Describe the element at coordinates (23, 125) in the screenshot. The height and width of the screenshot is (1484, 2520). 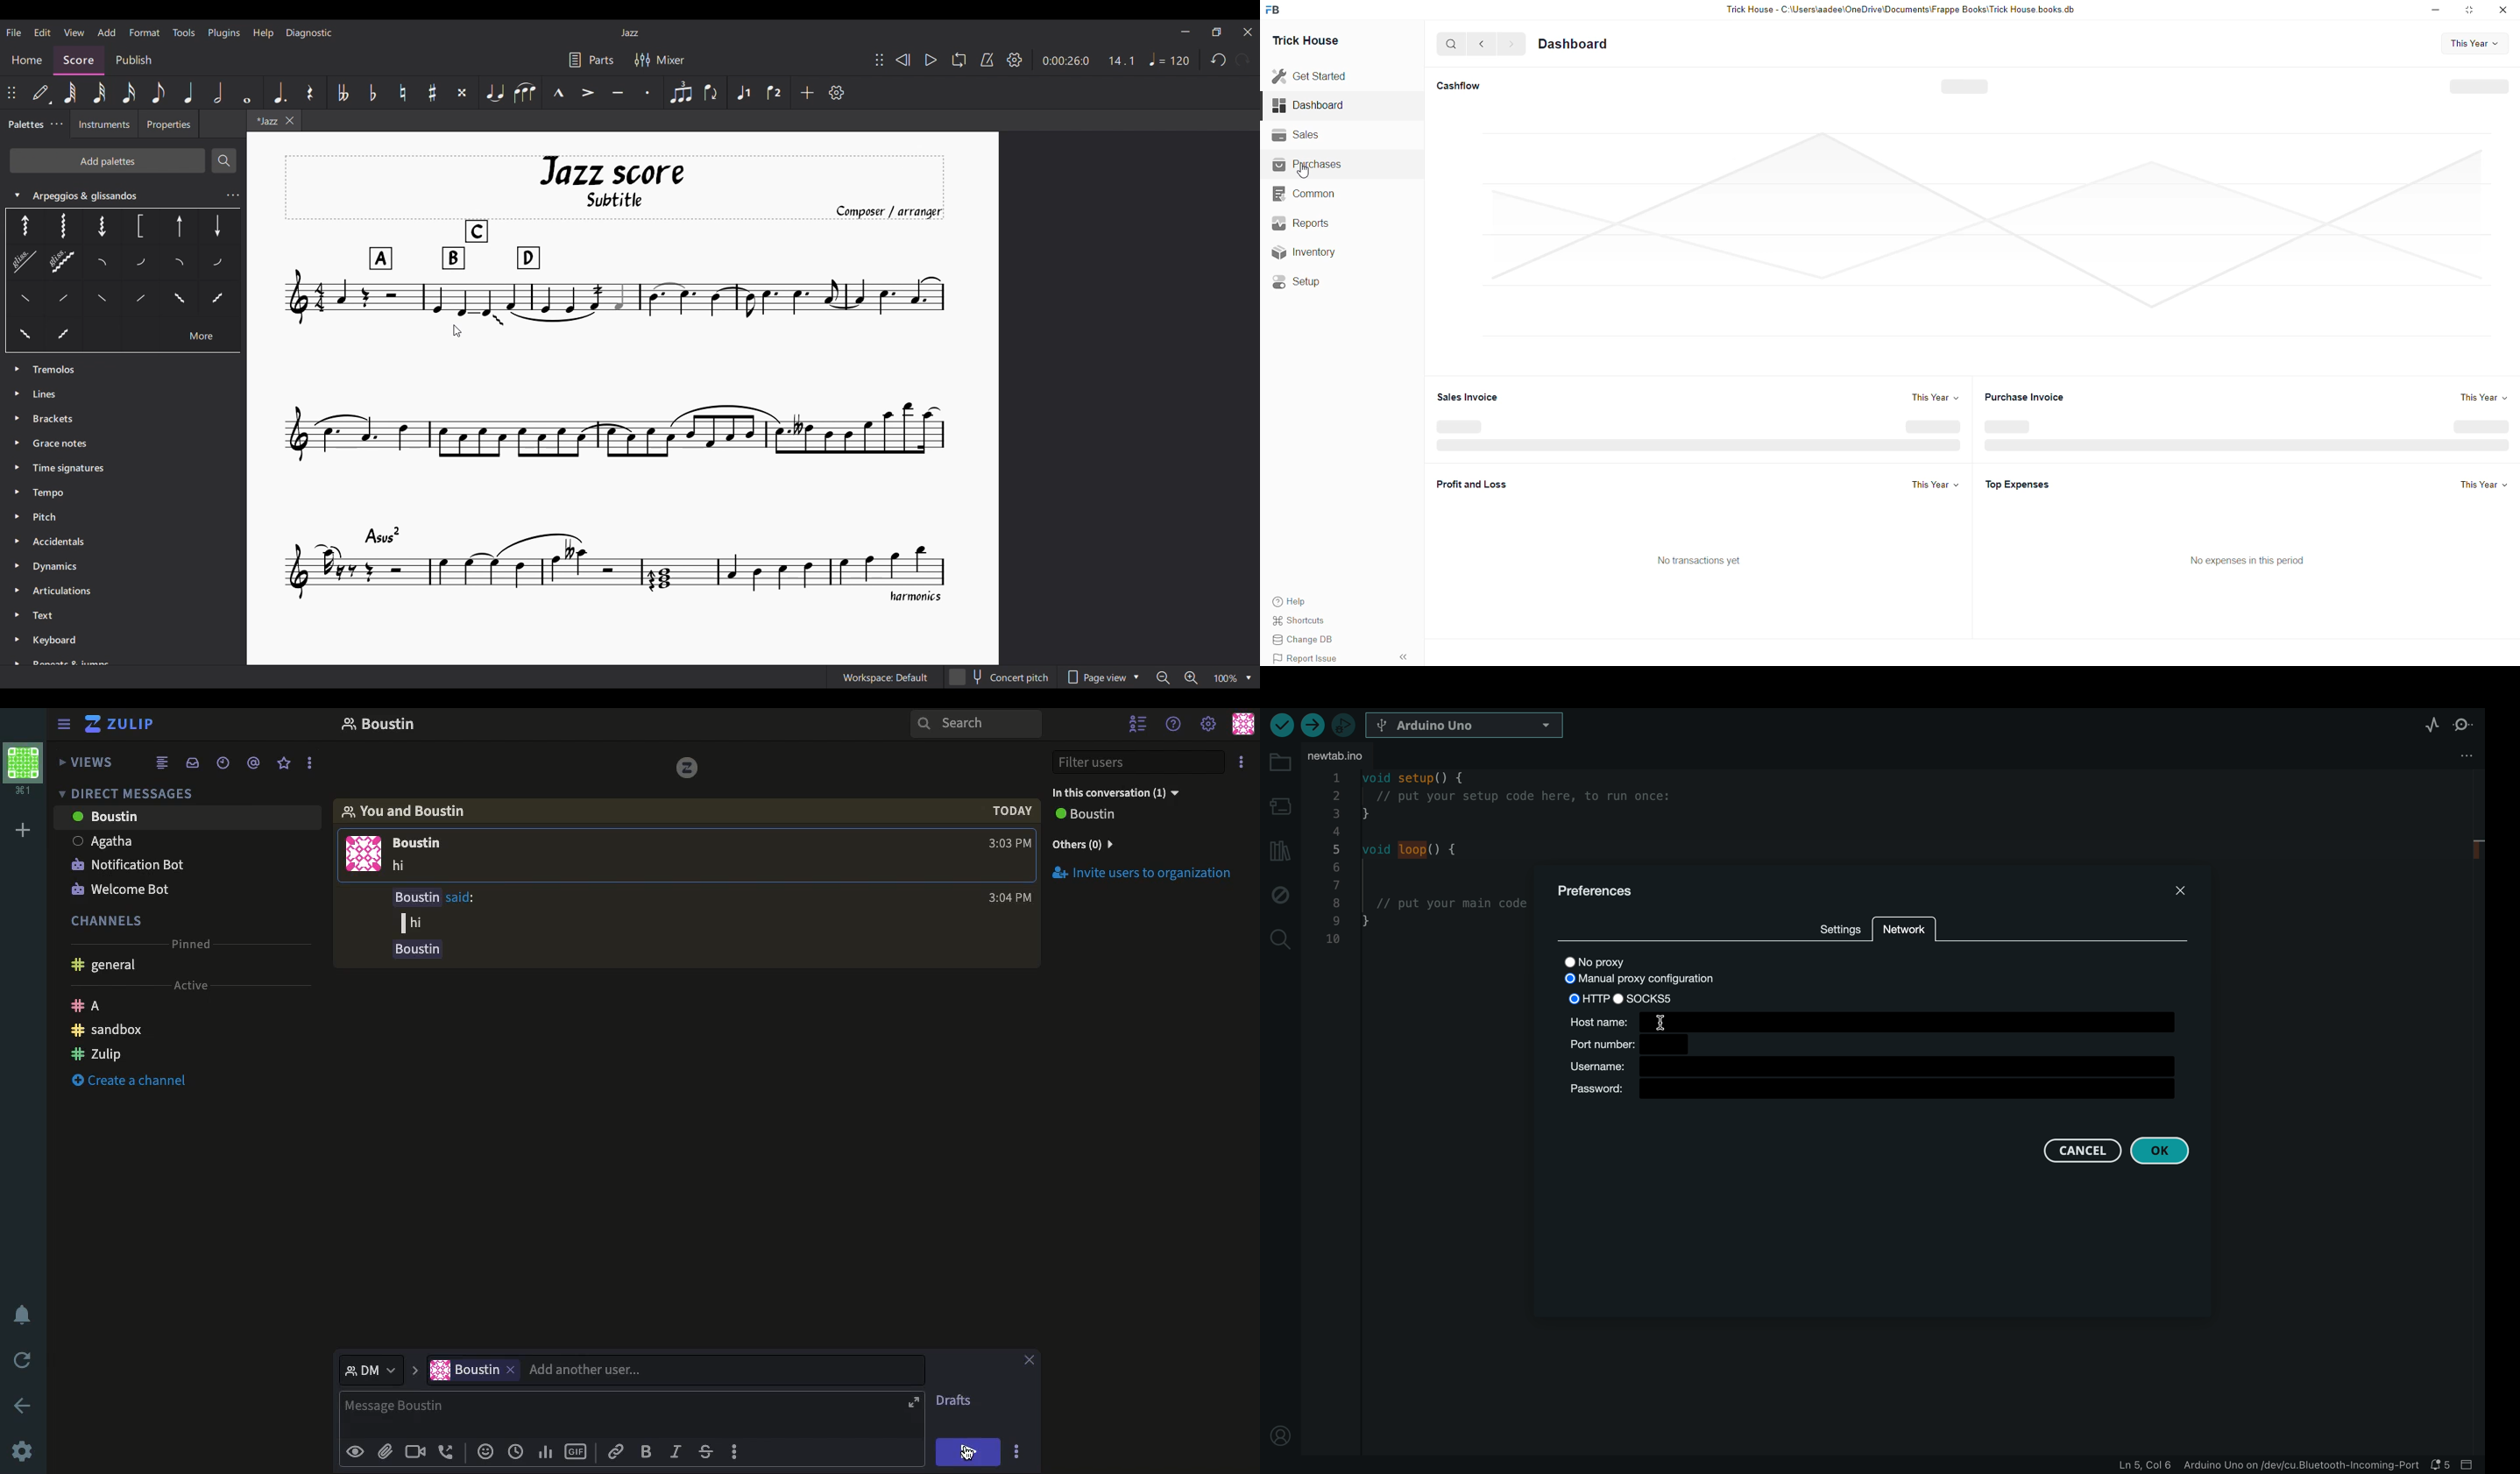
I see `Palettes` at that location.